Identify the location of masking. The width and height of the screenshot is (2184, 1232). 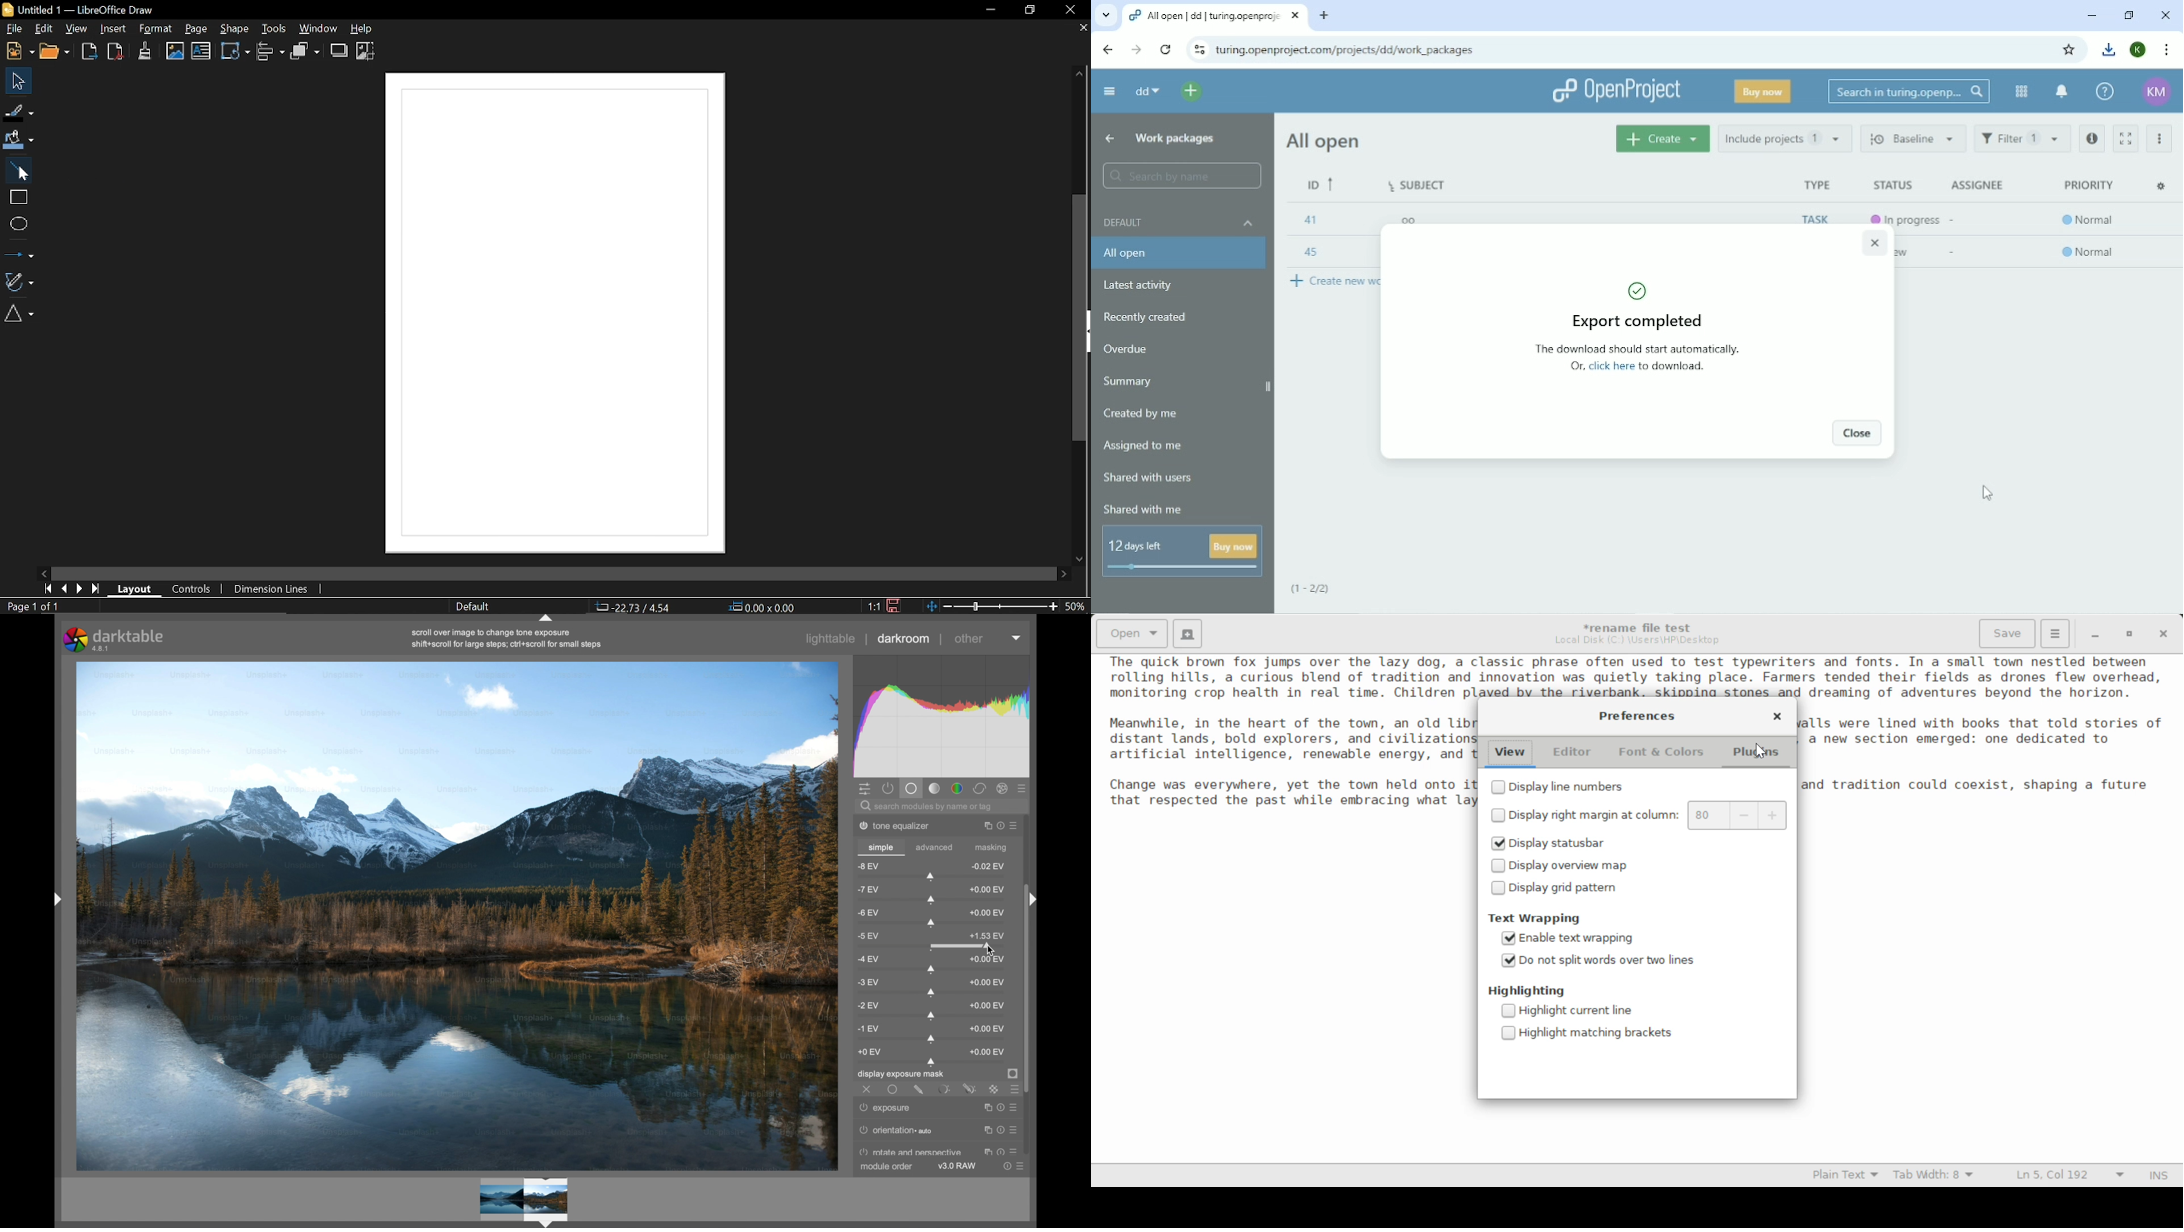
(993, 848).